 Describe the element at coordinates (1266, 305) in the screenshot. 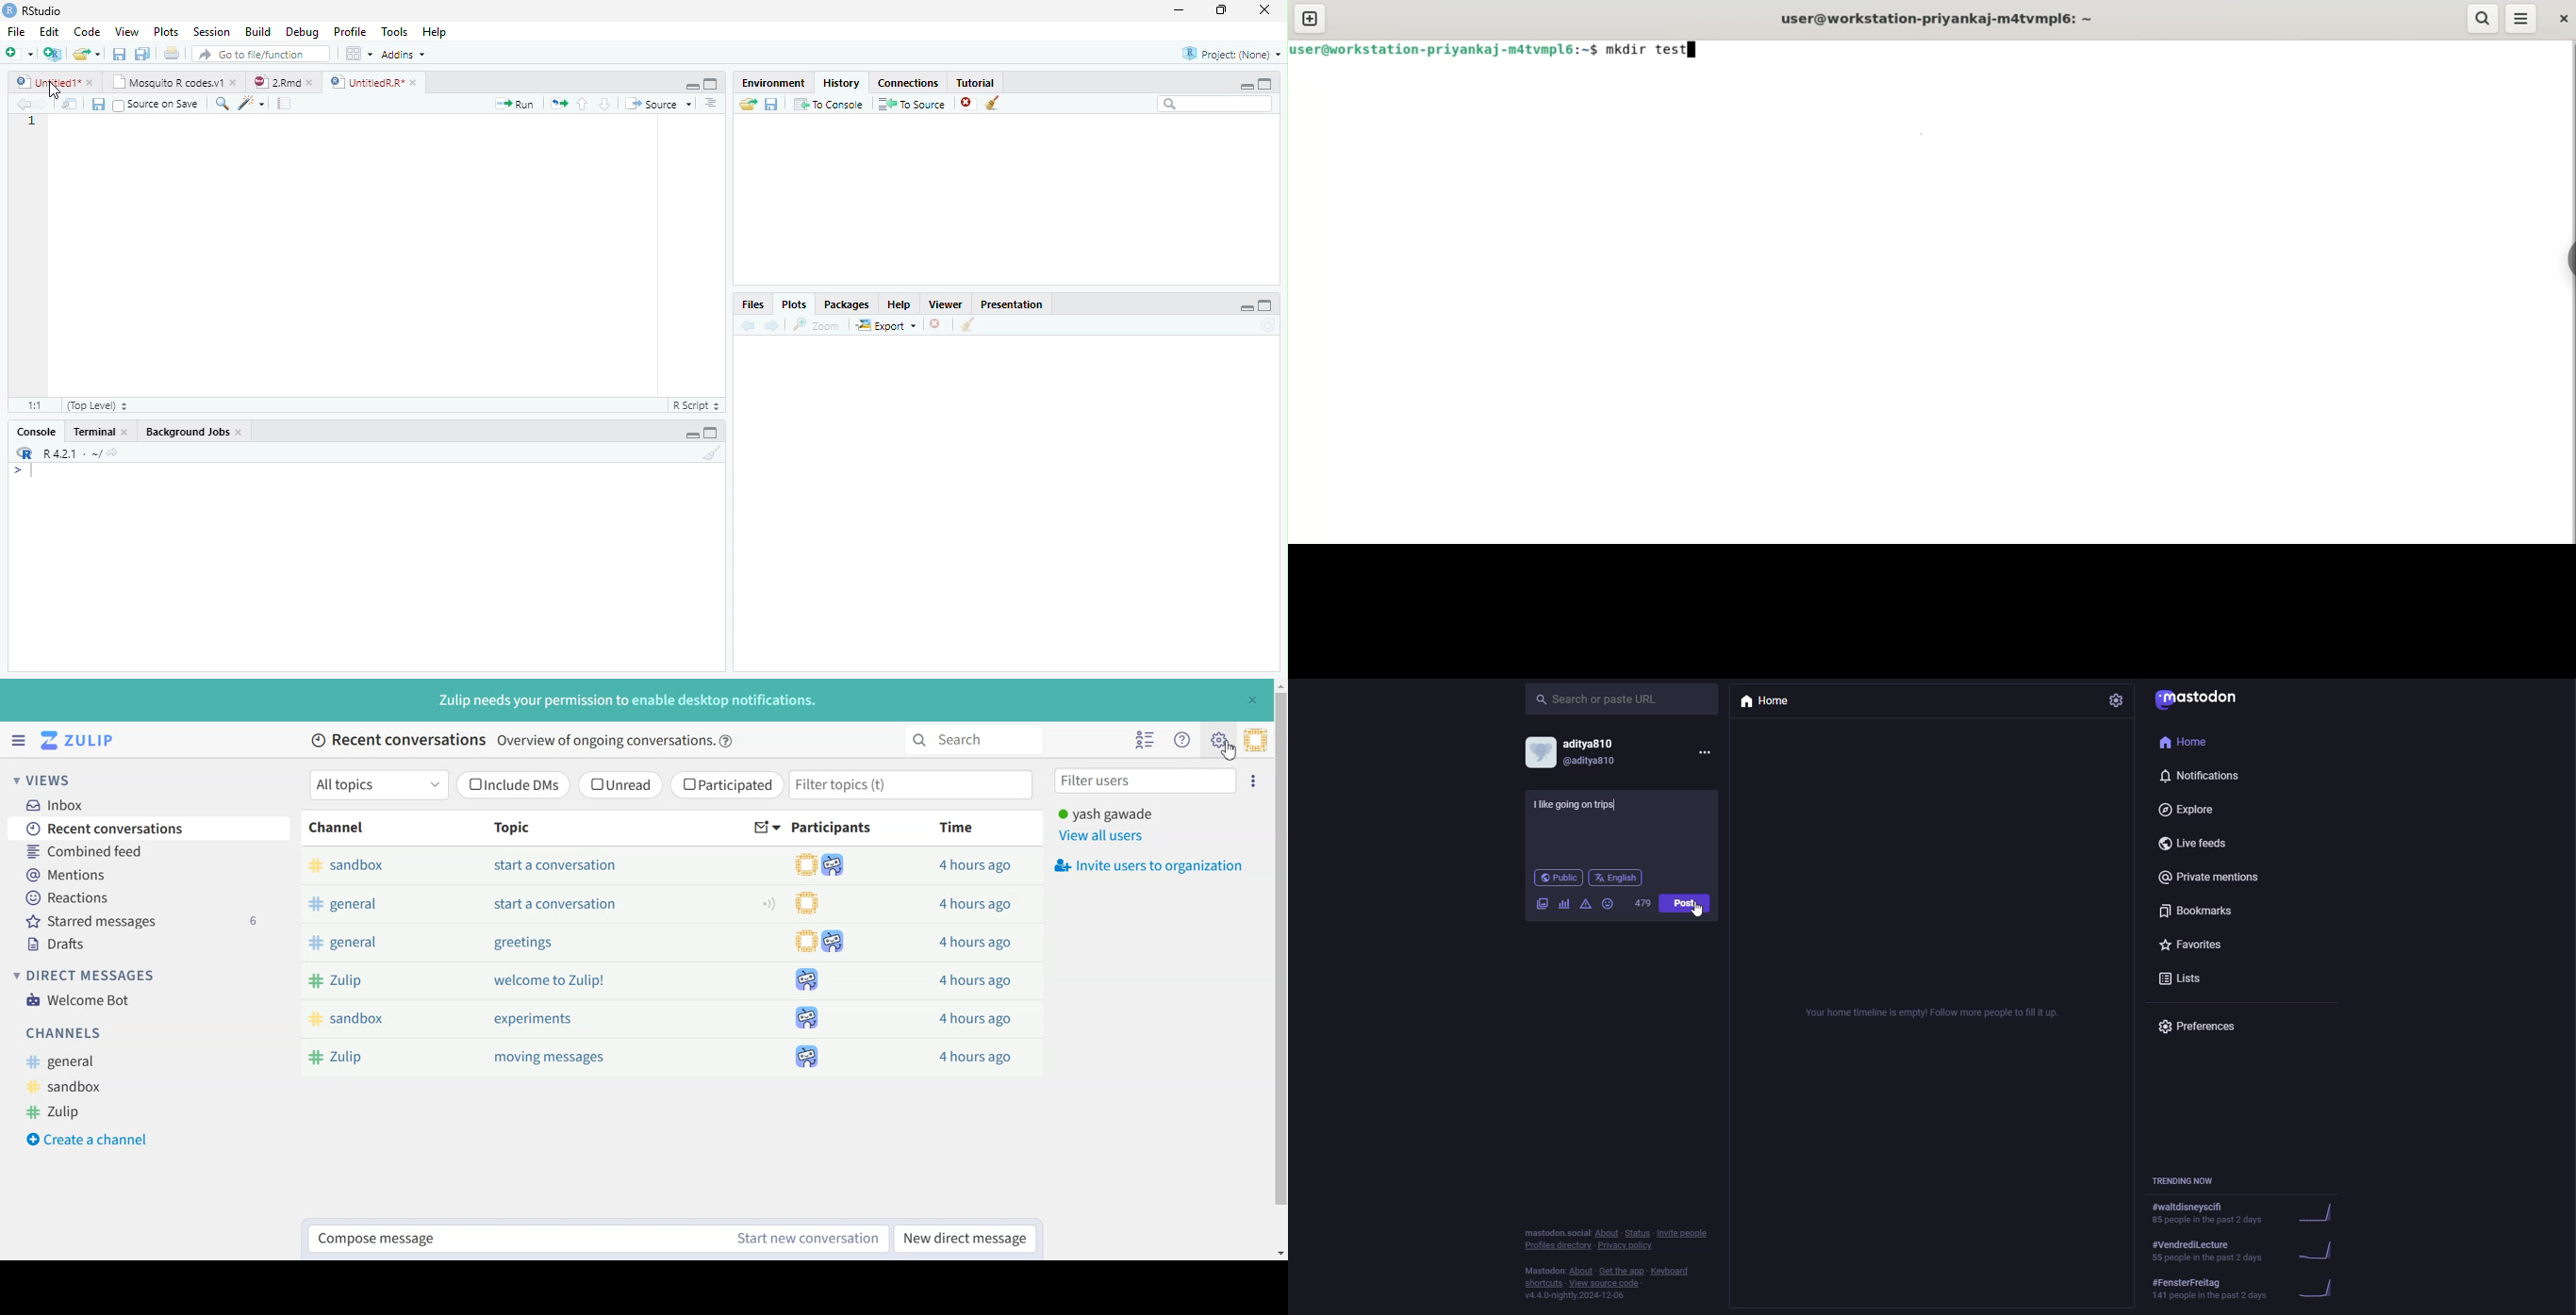

I see `maximize` at that location.